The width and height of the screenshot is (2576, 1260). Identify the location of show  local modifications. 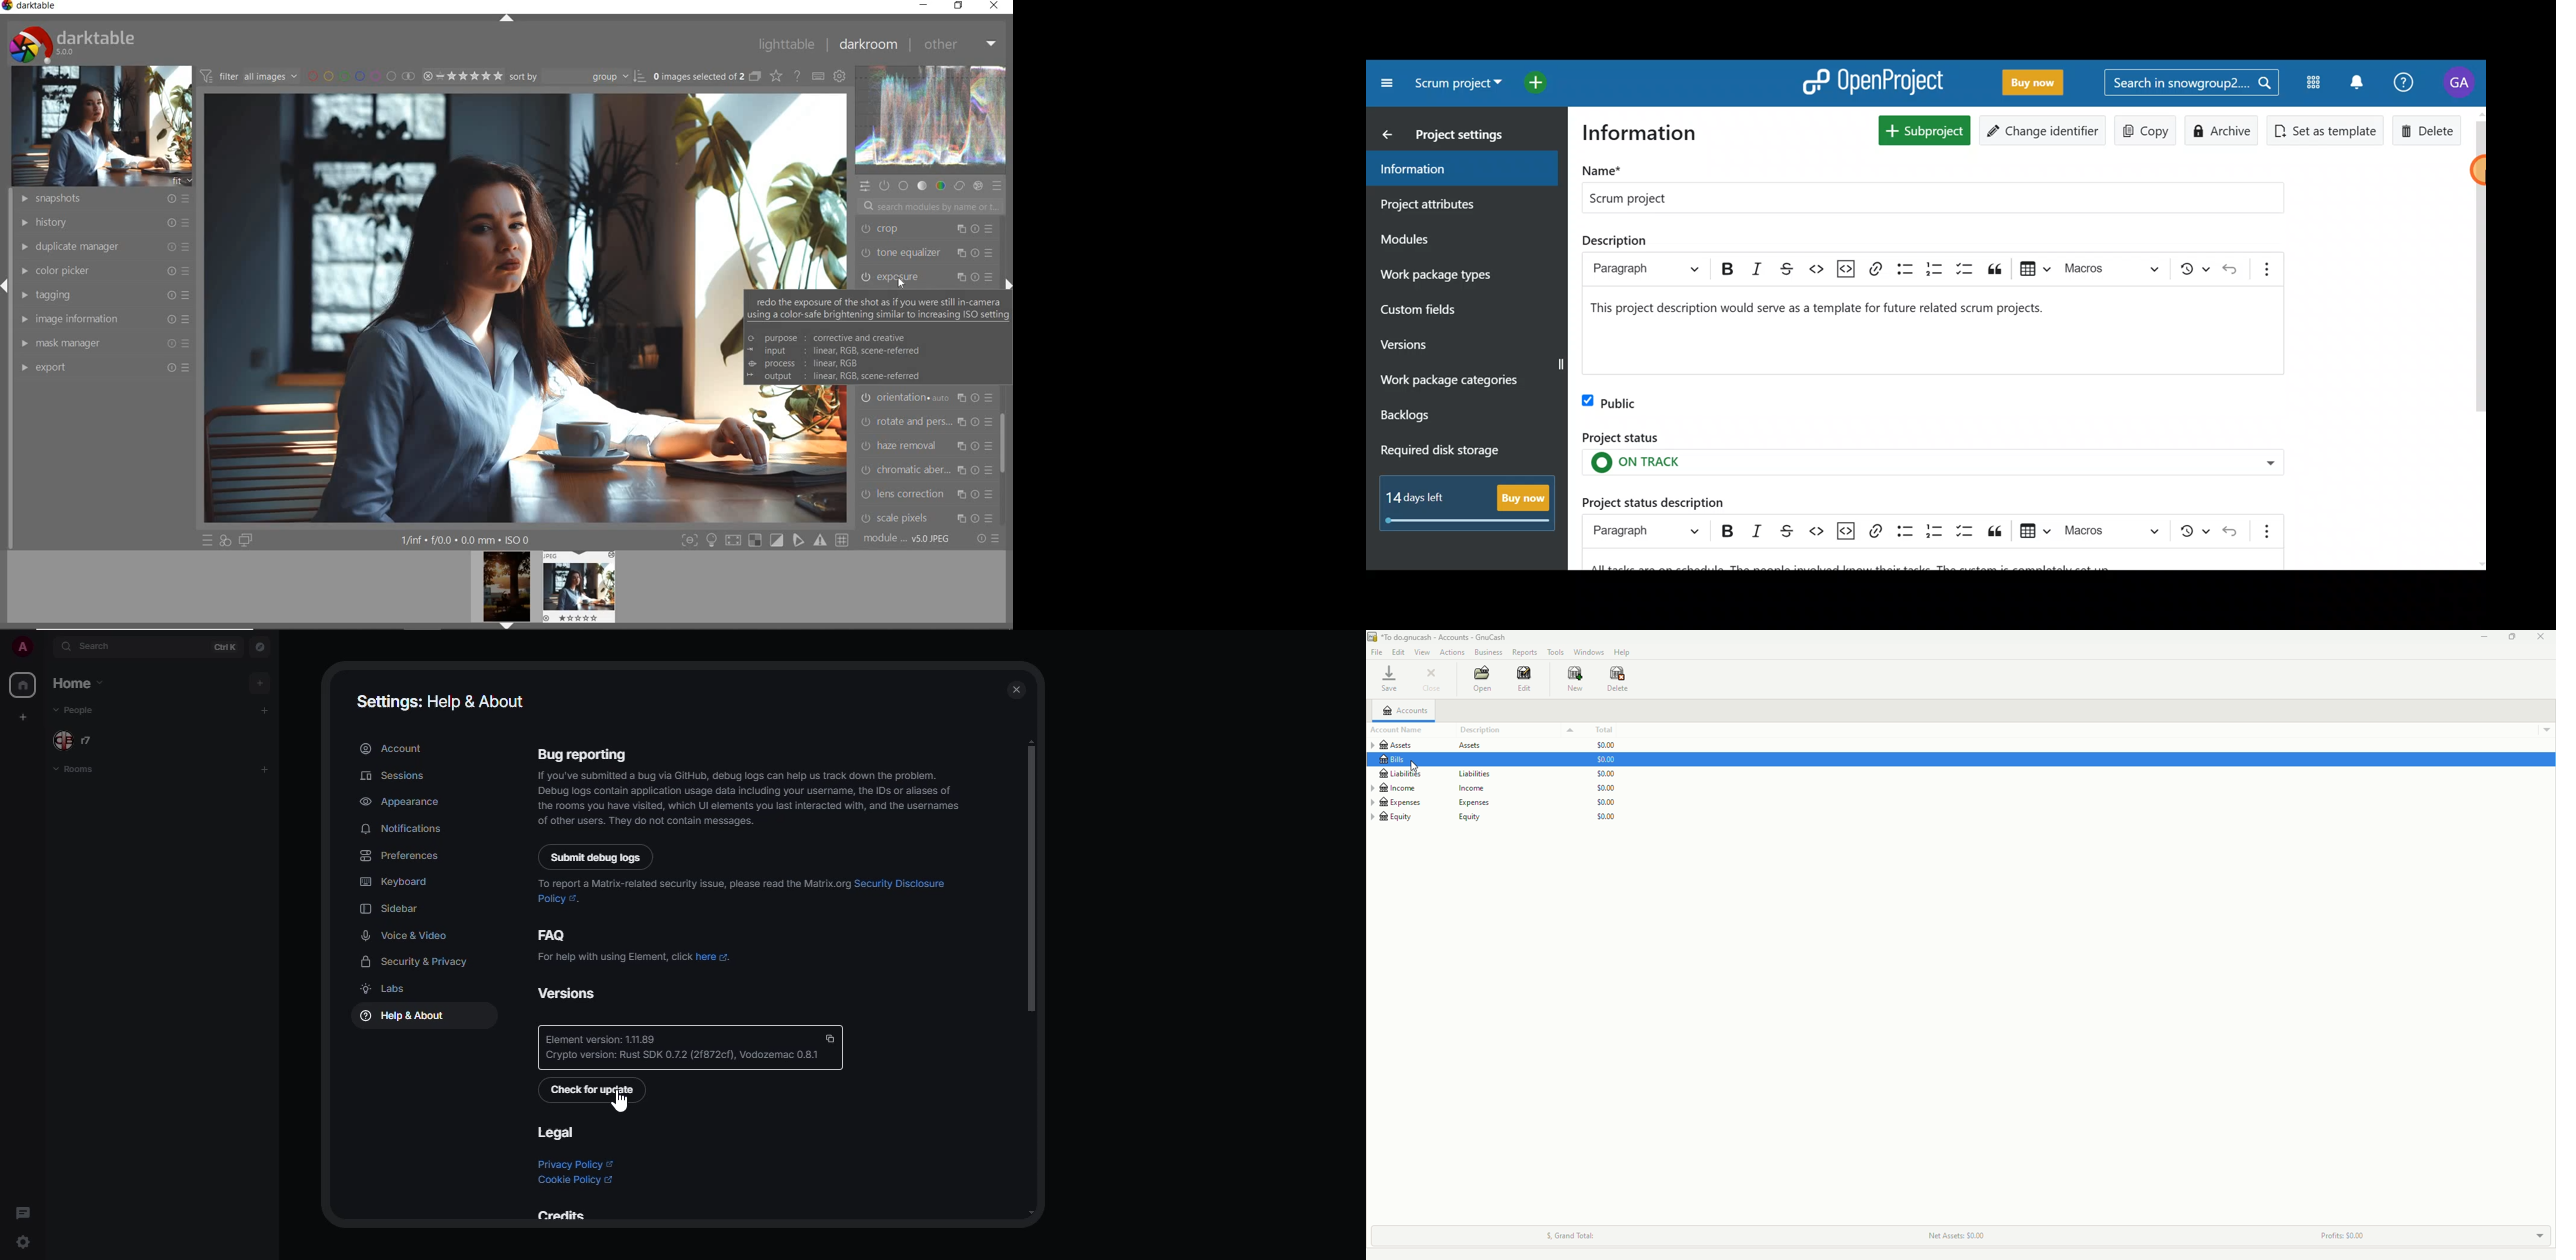
(2194, 268).